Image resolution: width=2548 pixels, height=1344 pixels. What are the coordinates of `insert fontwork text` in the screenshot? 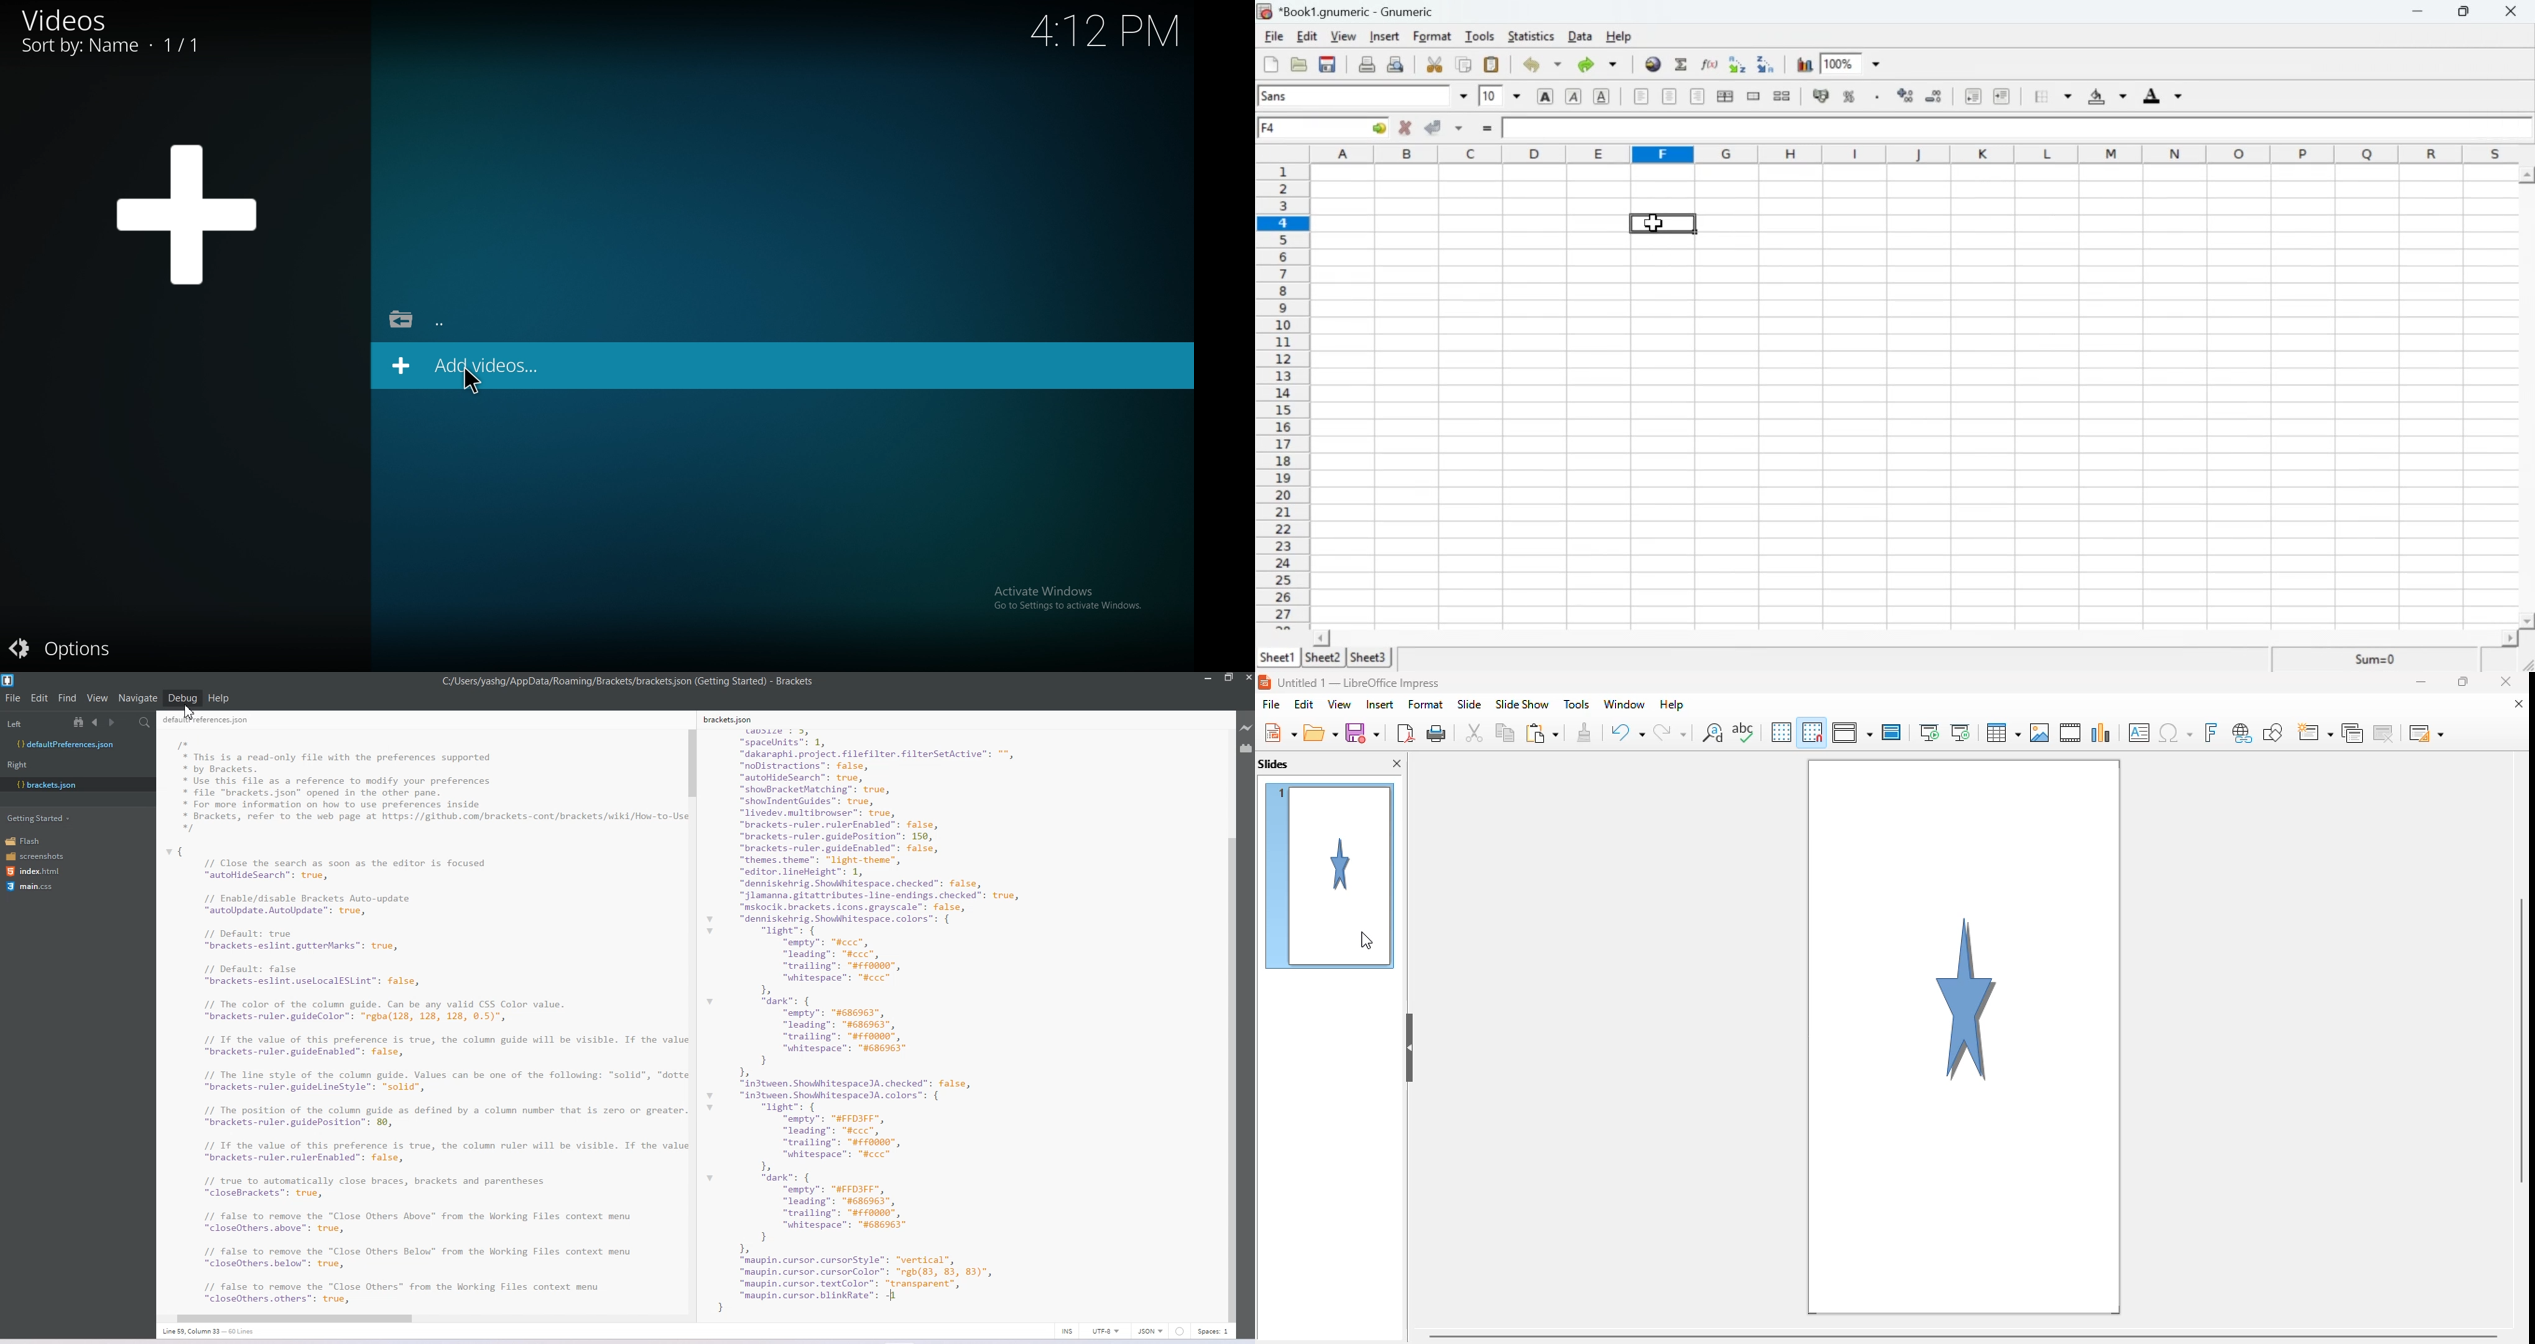 It's located at (2212, 732).